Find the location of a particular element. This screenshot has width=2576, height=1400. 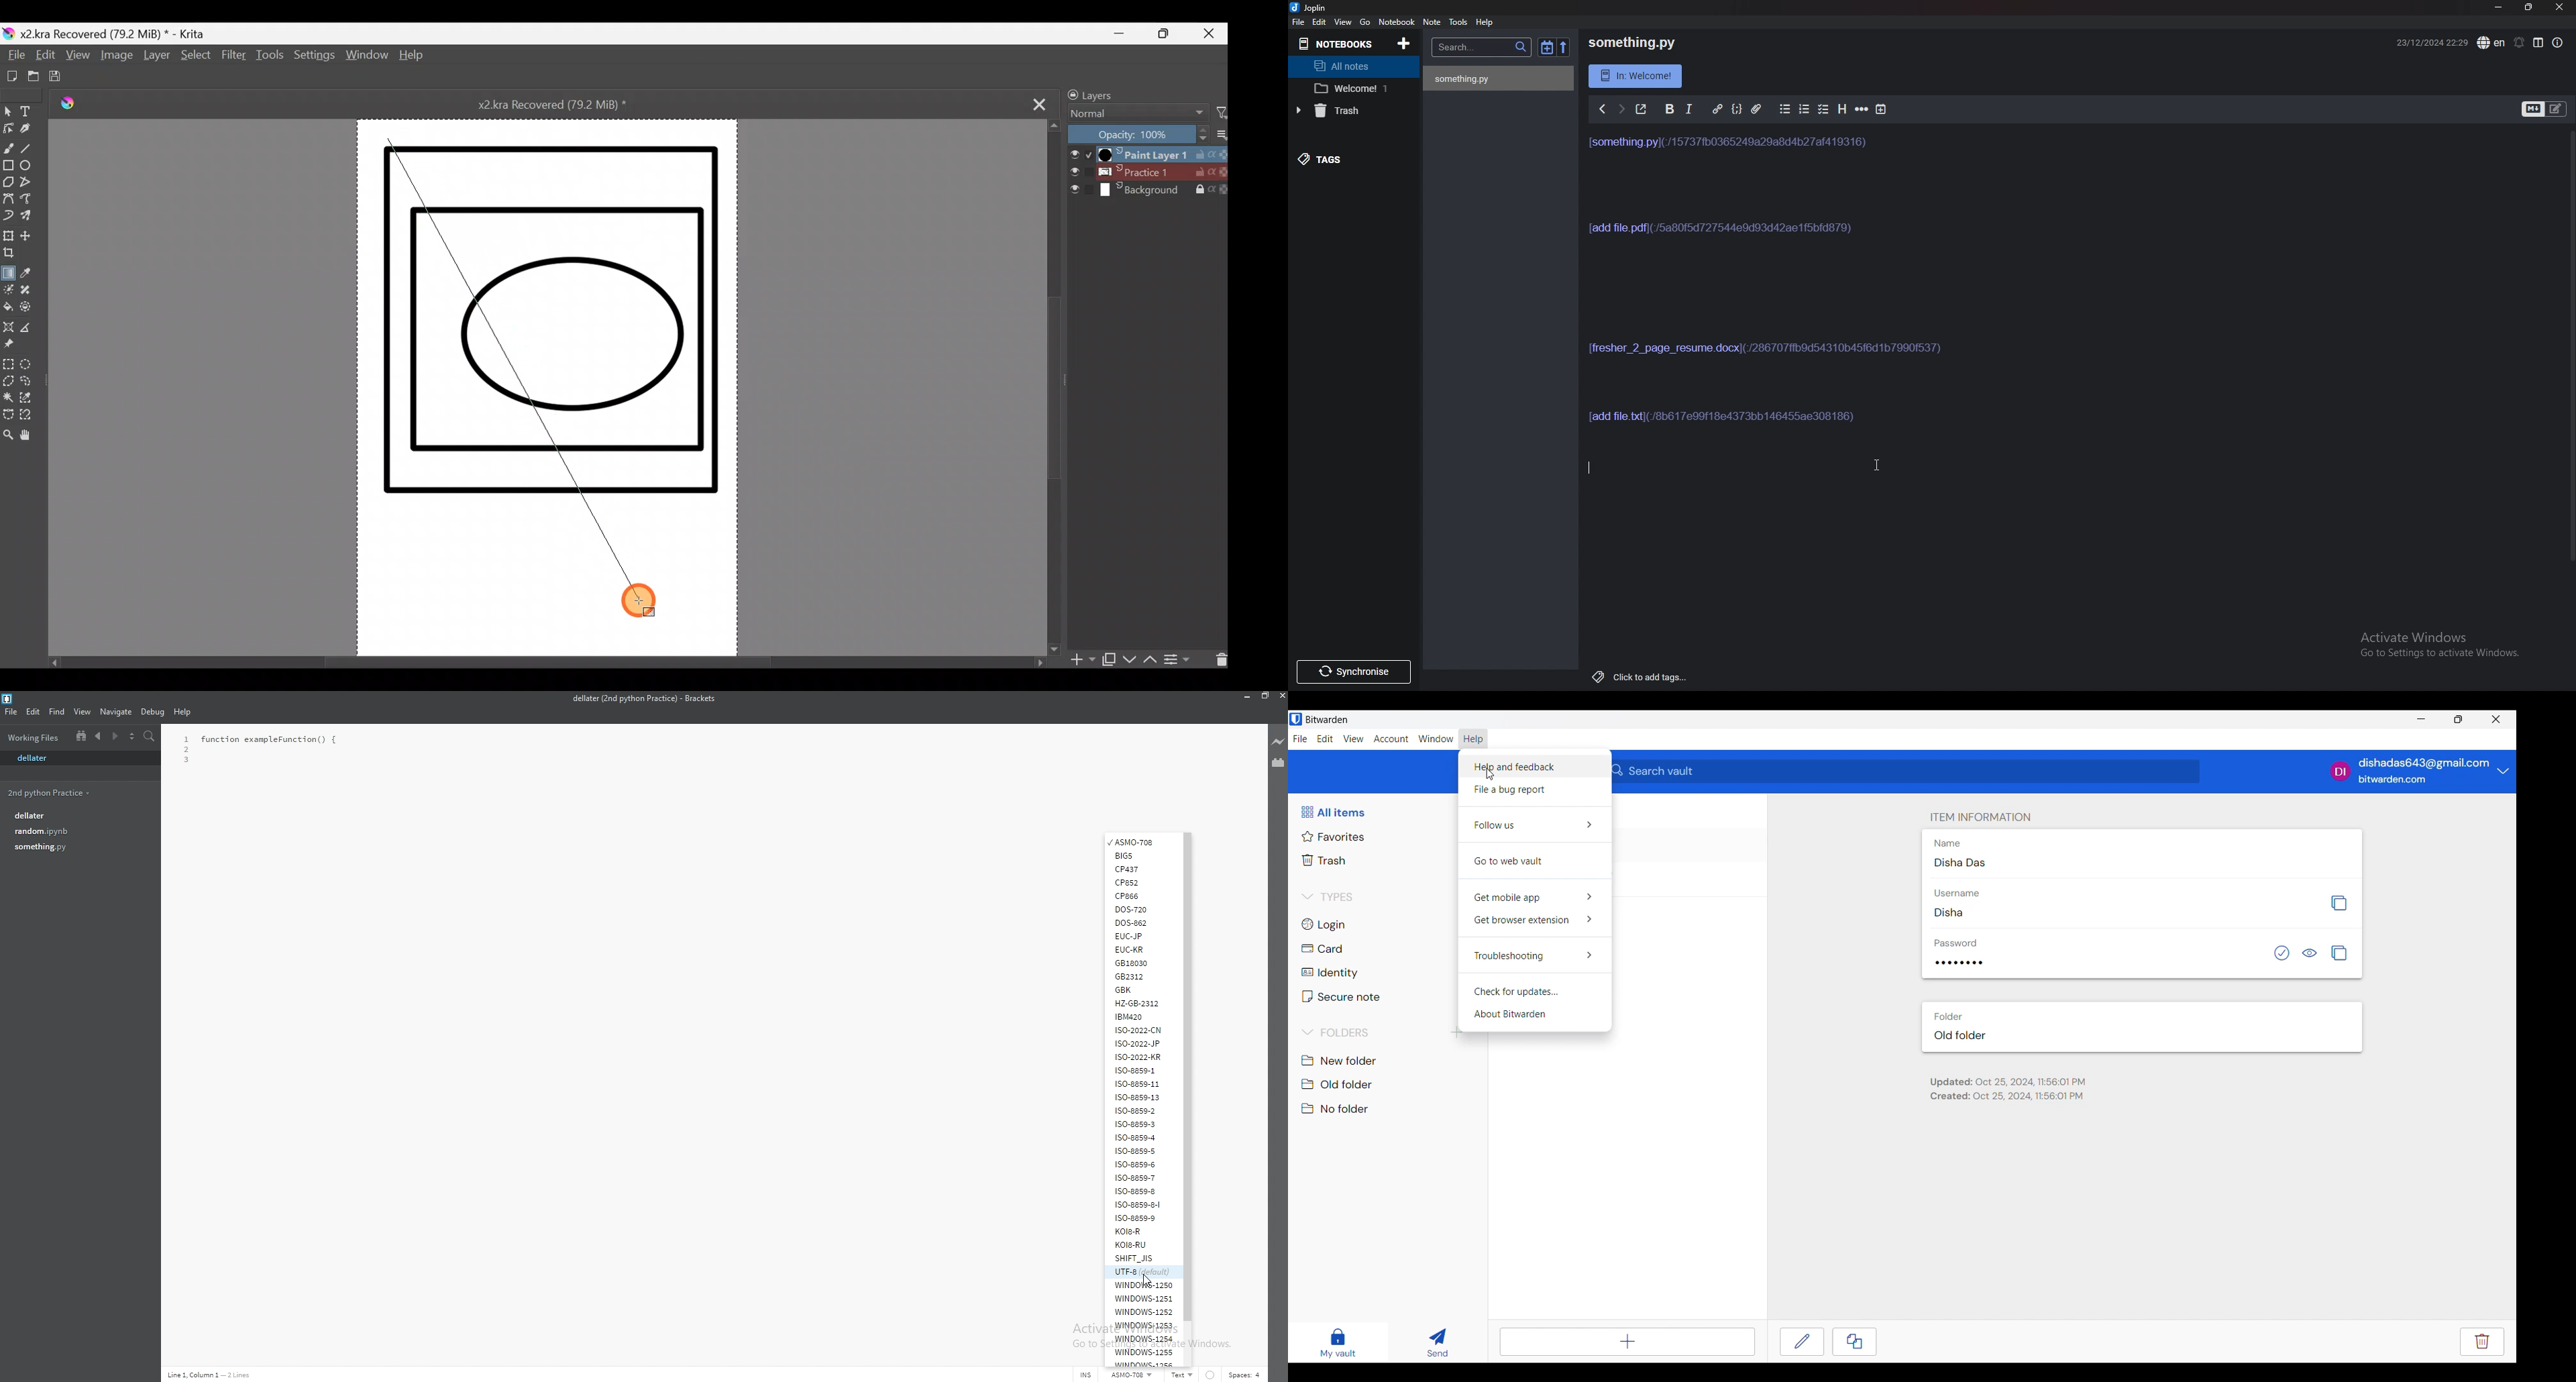

Language is located at coordinates (2491, 43).